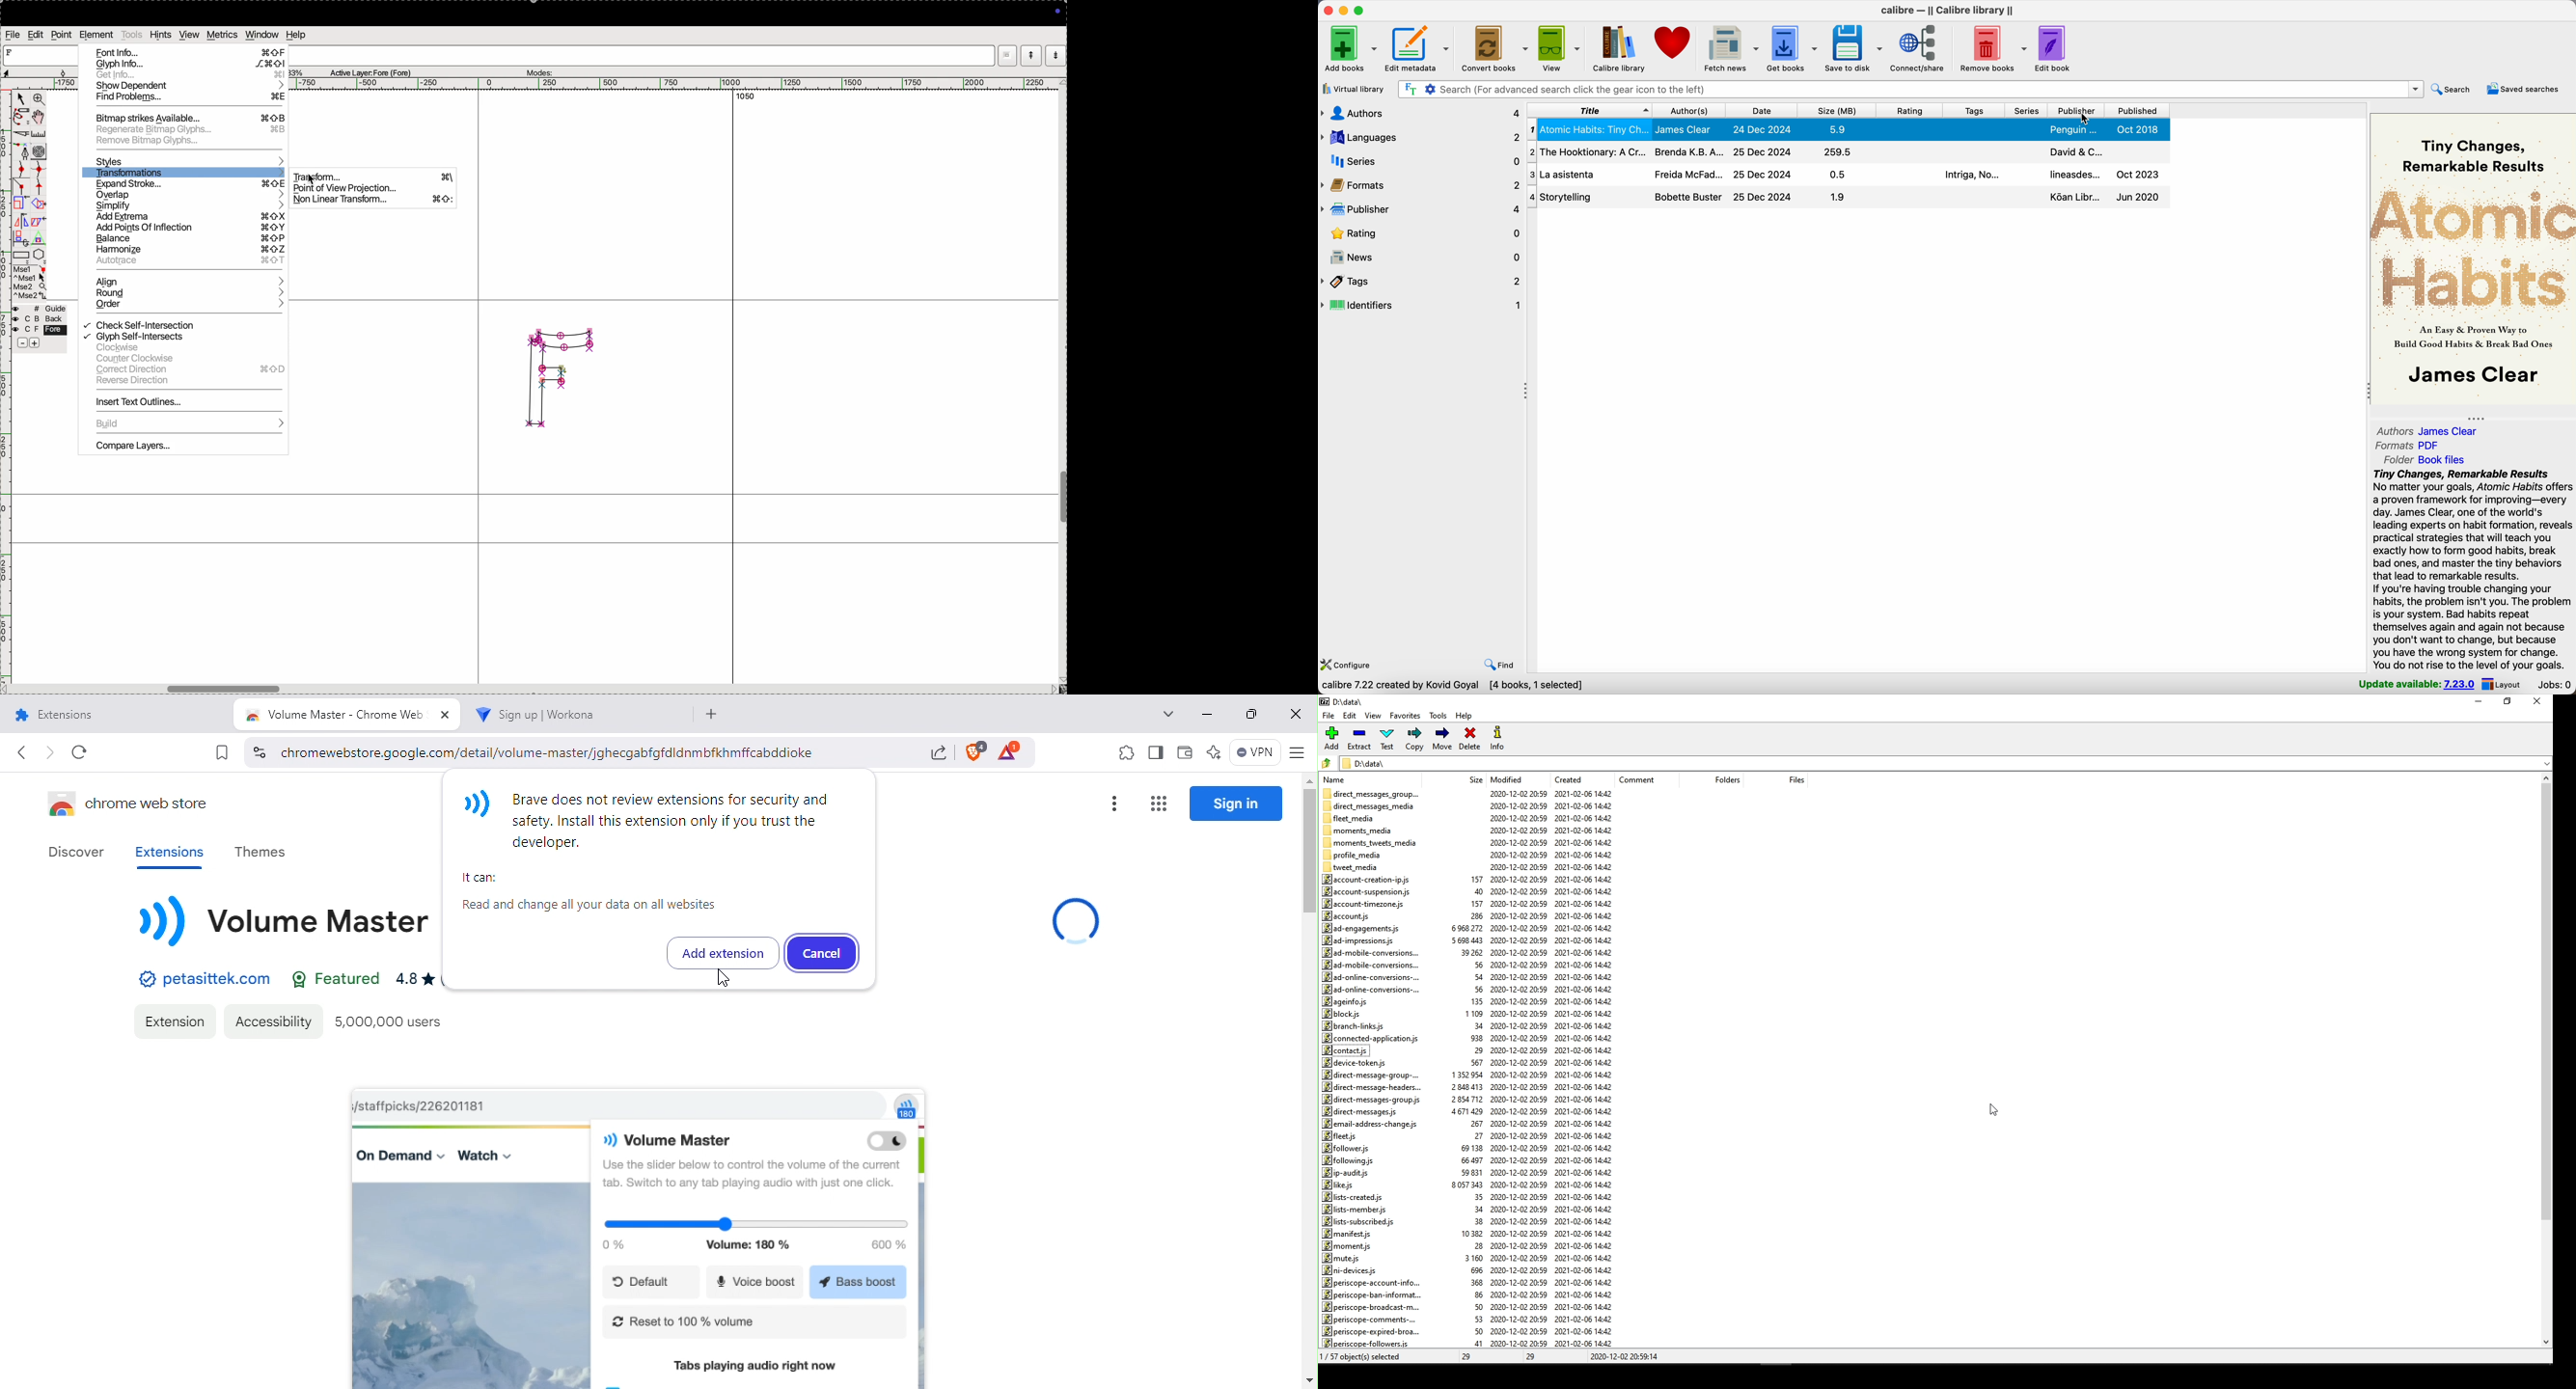  I want to click on zoom, so click(39, 100).